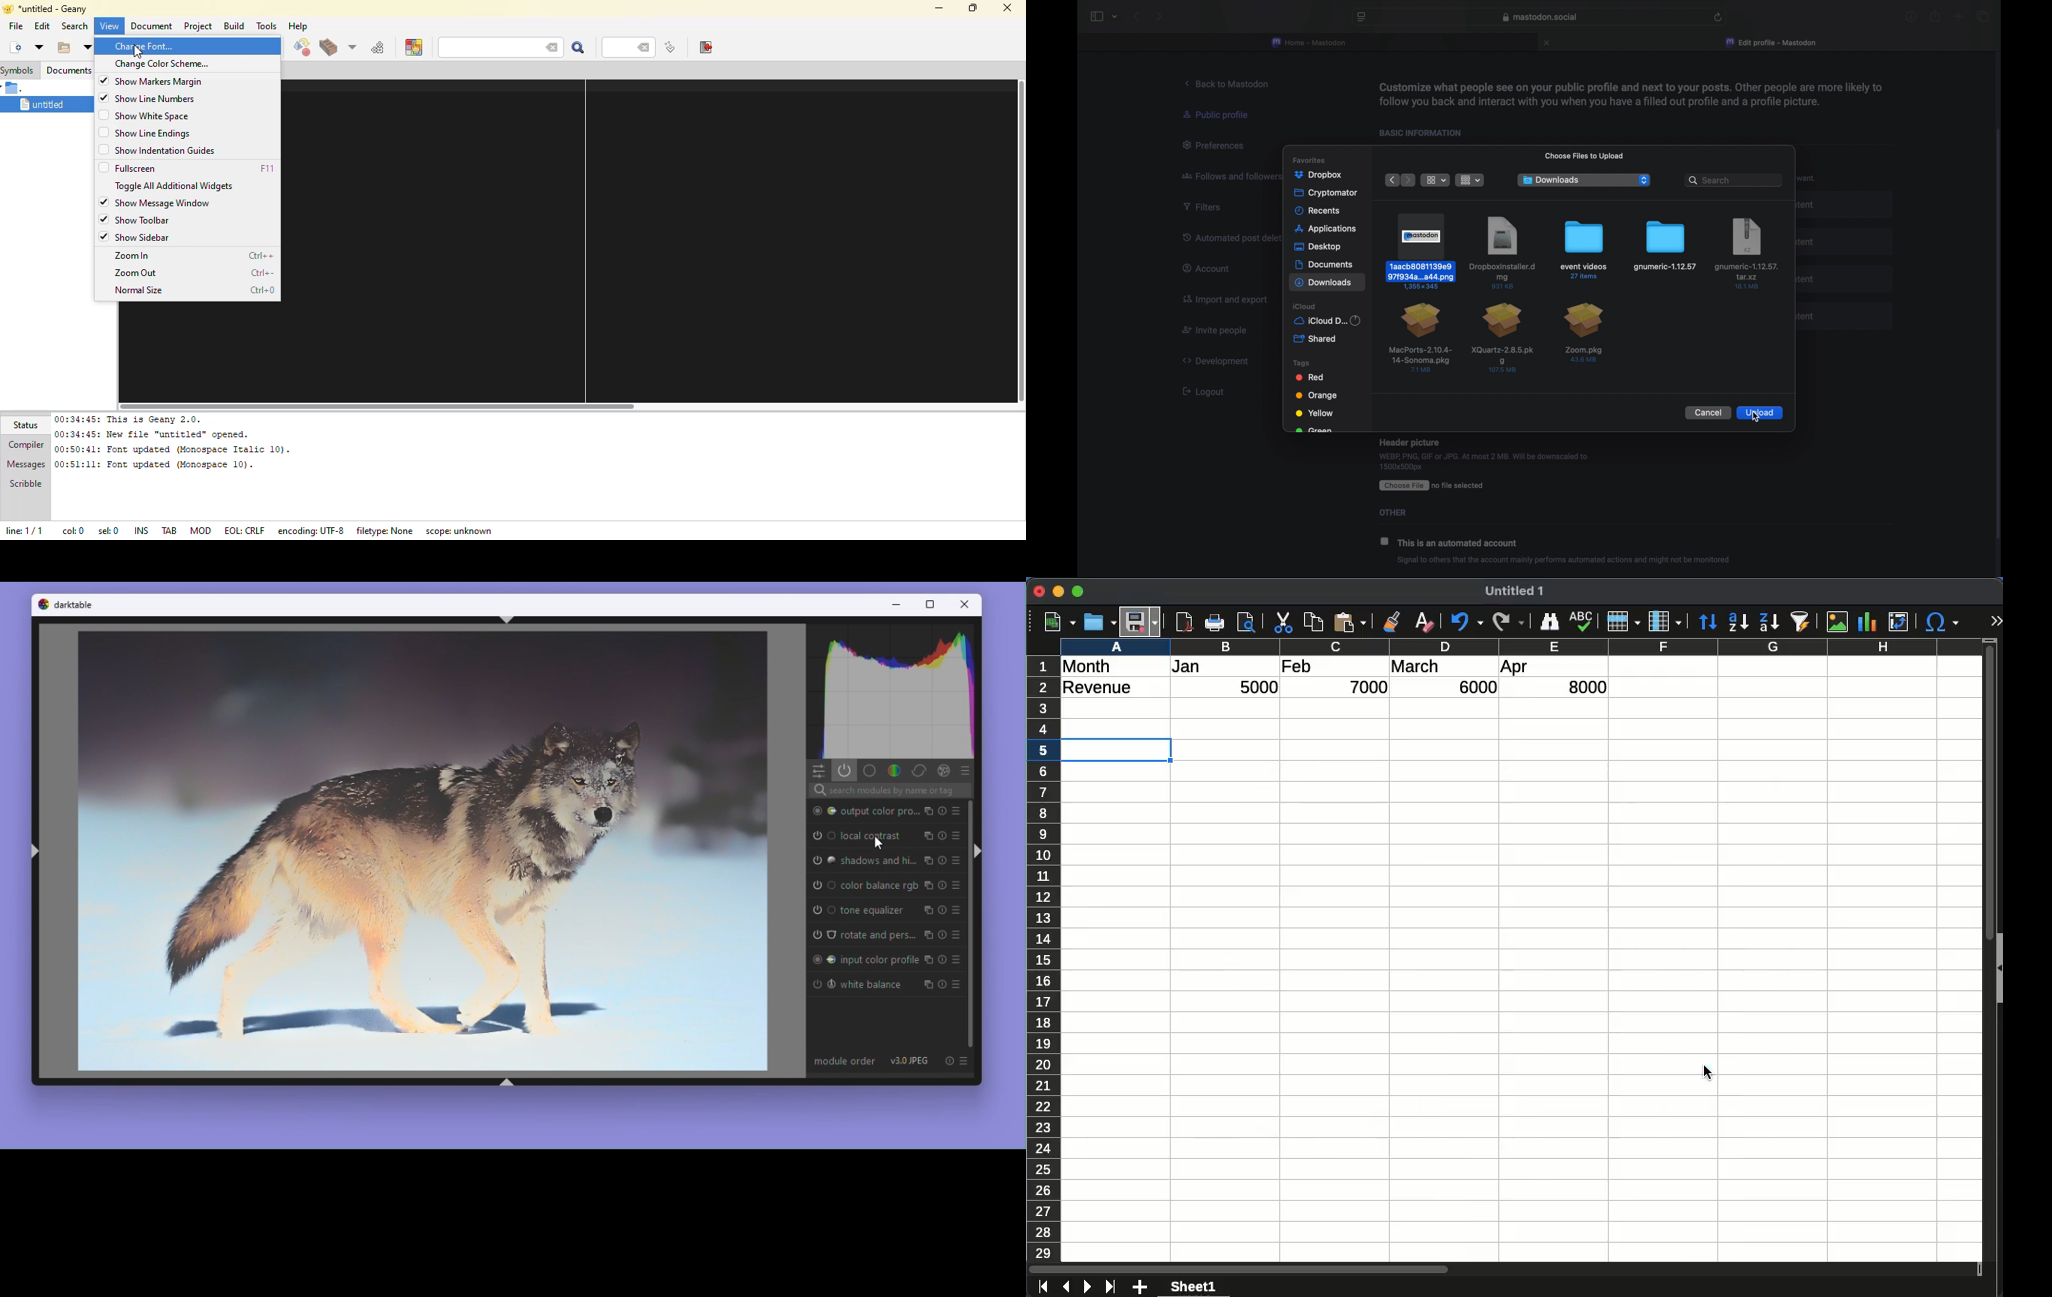 This screenshot has height=1316, width=2072. I want to click on Image, so click(422, 853).